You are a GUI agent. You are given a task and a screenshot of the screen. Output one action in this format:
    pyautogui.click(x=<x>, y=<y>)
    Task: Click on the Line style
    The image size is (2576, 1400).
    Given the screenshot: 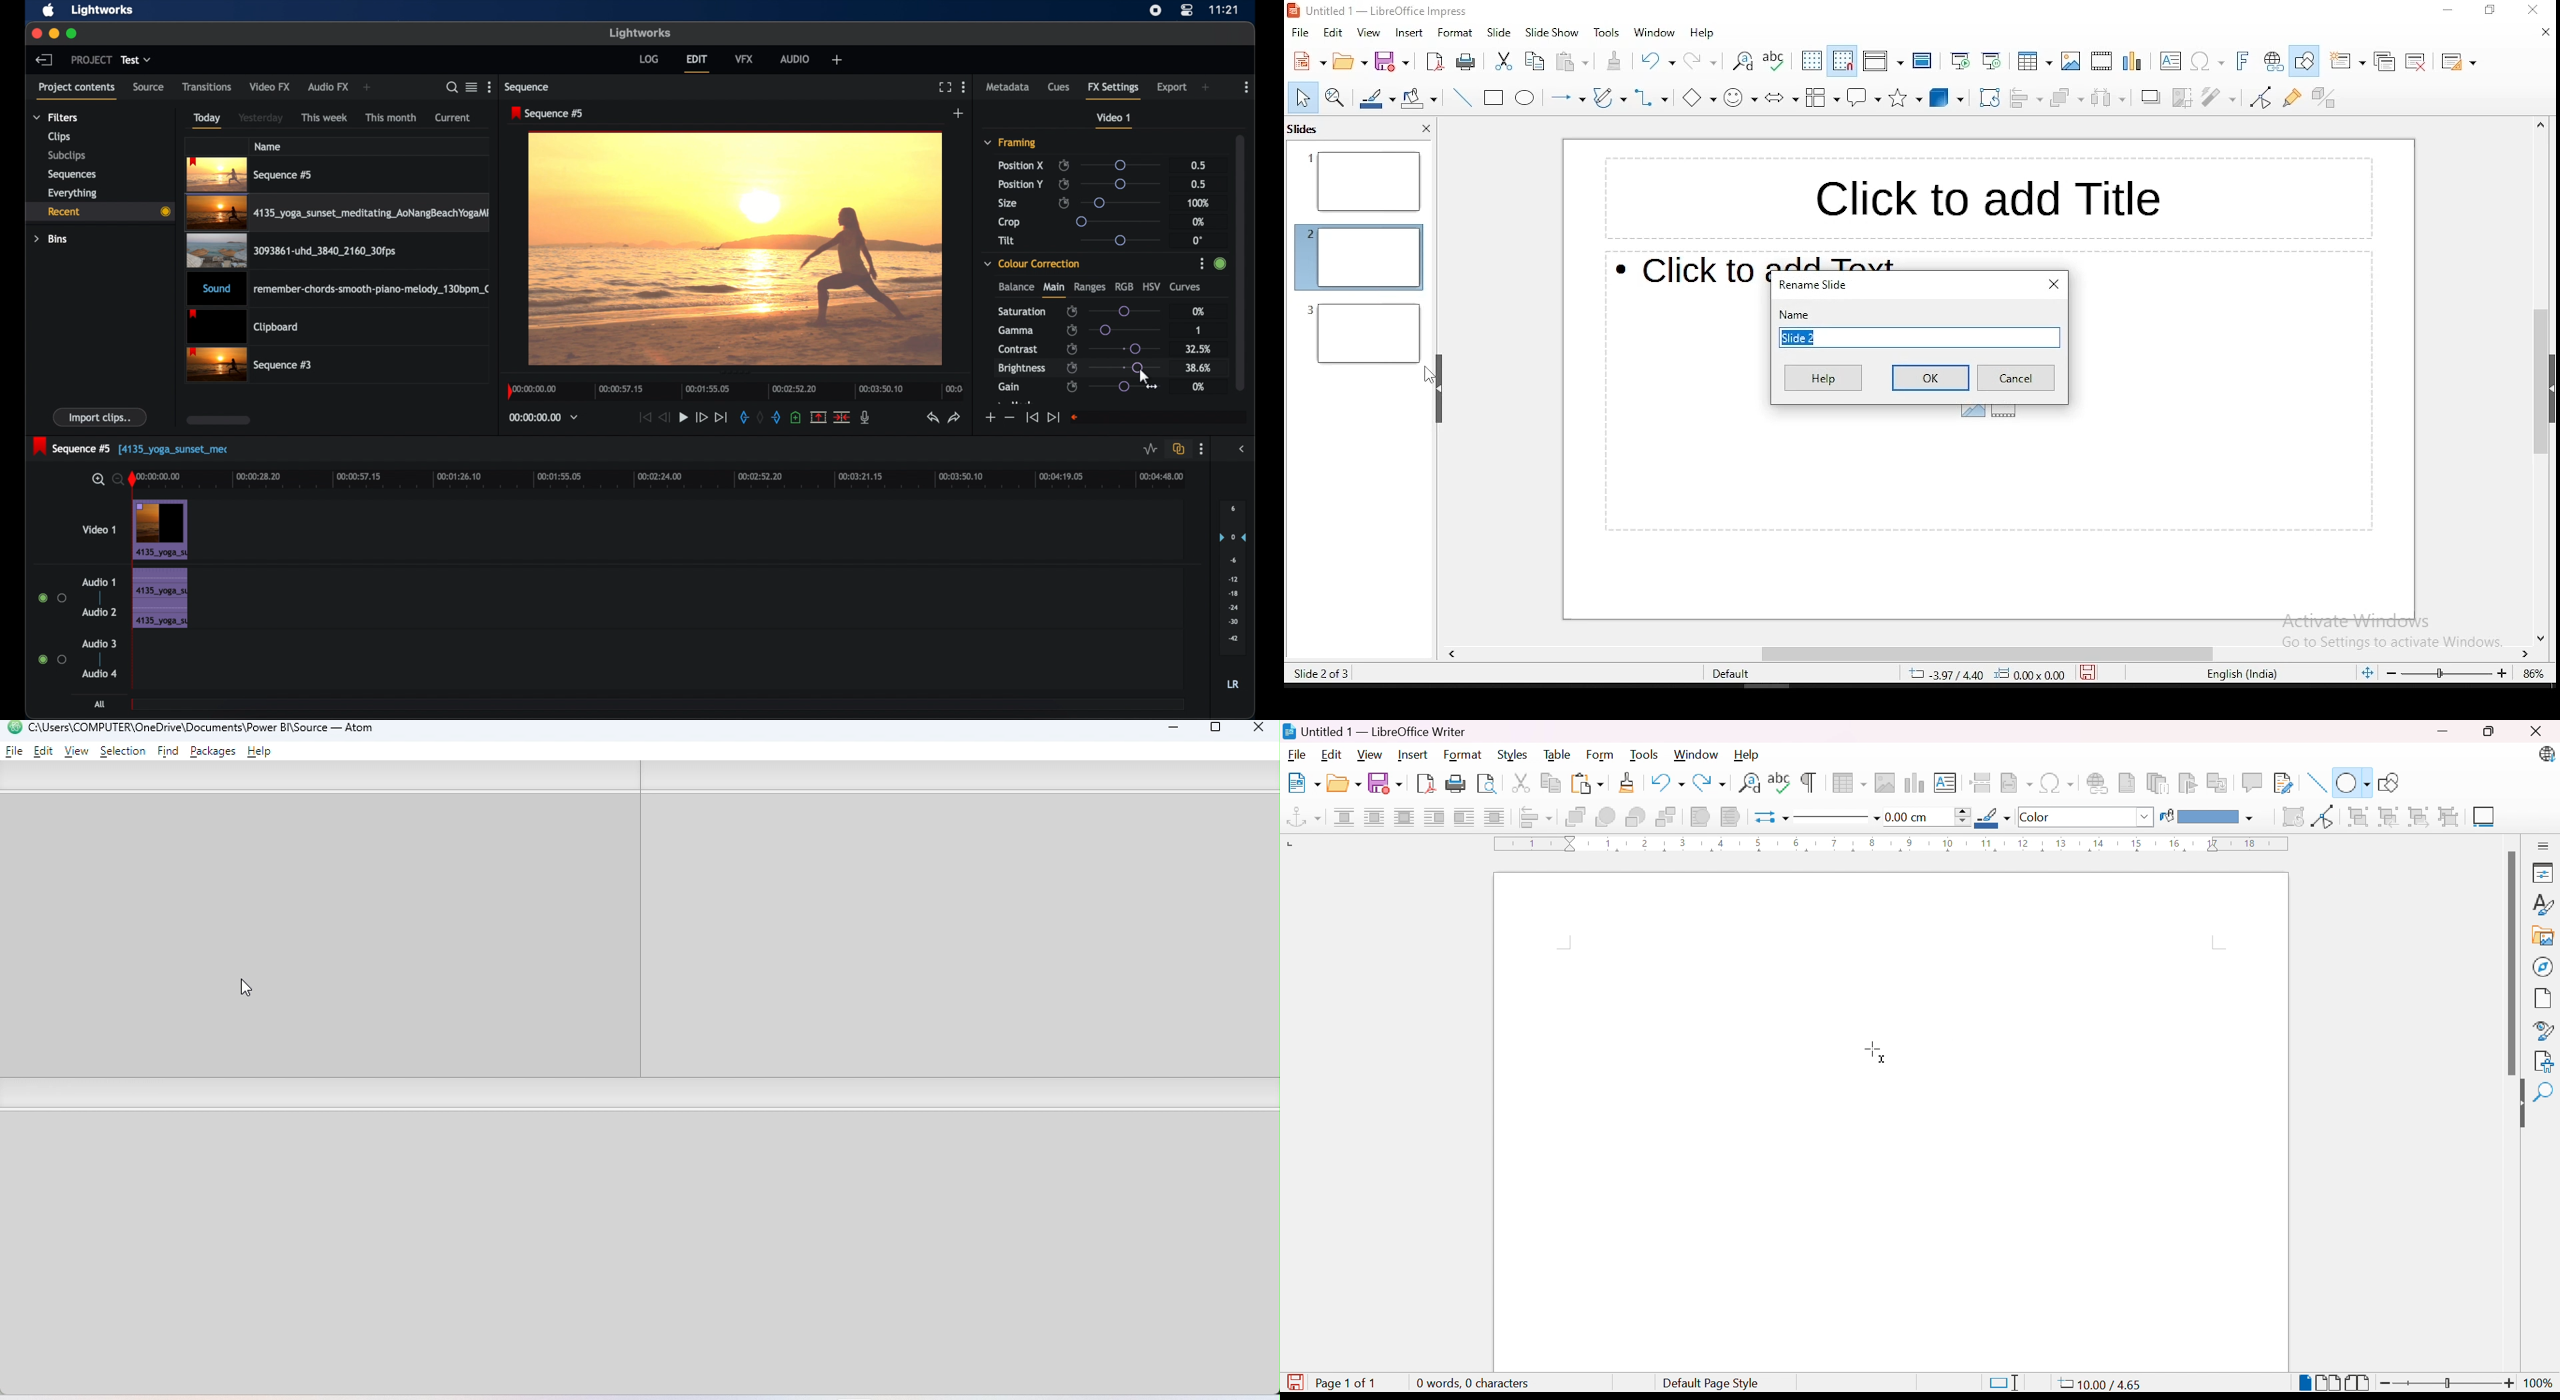 What is the action you would take?
    pyautogui.click(x=1831, y=819)
    